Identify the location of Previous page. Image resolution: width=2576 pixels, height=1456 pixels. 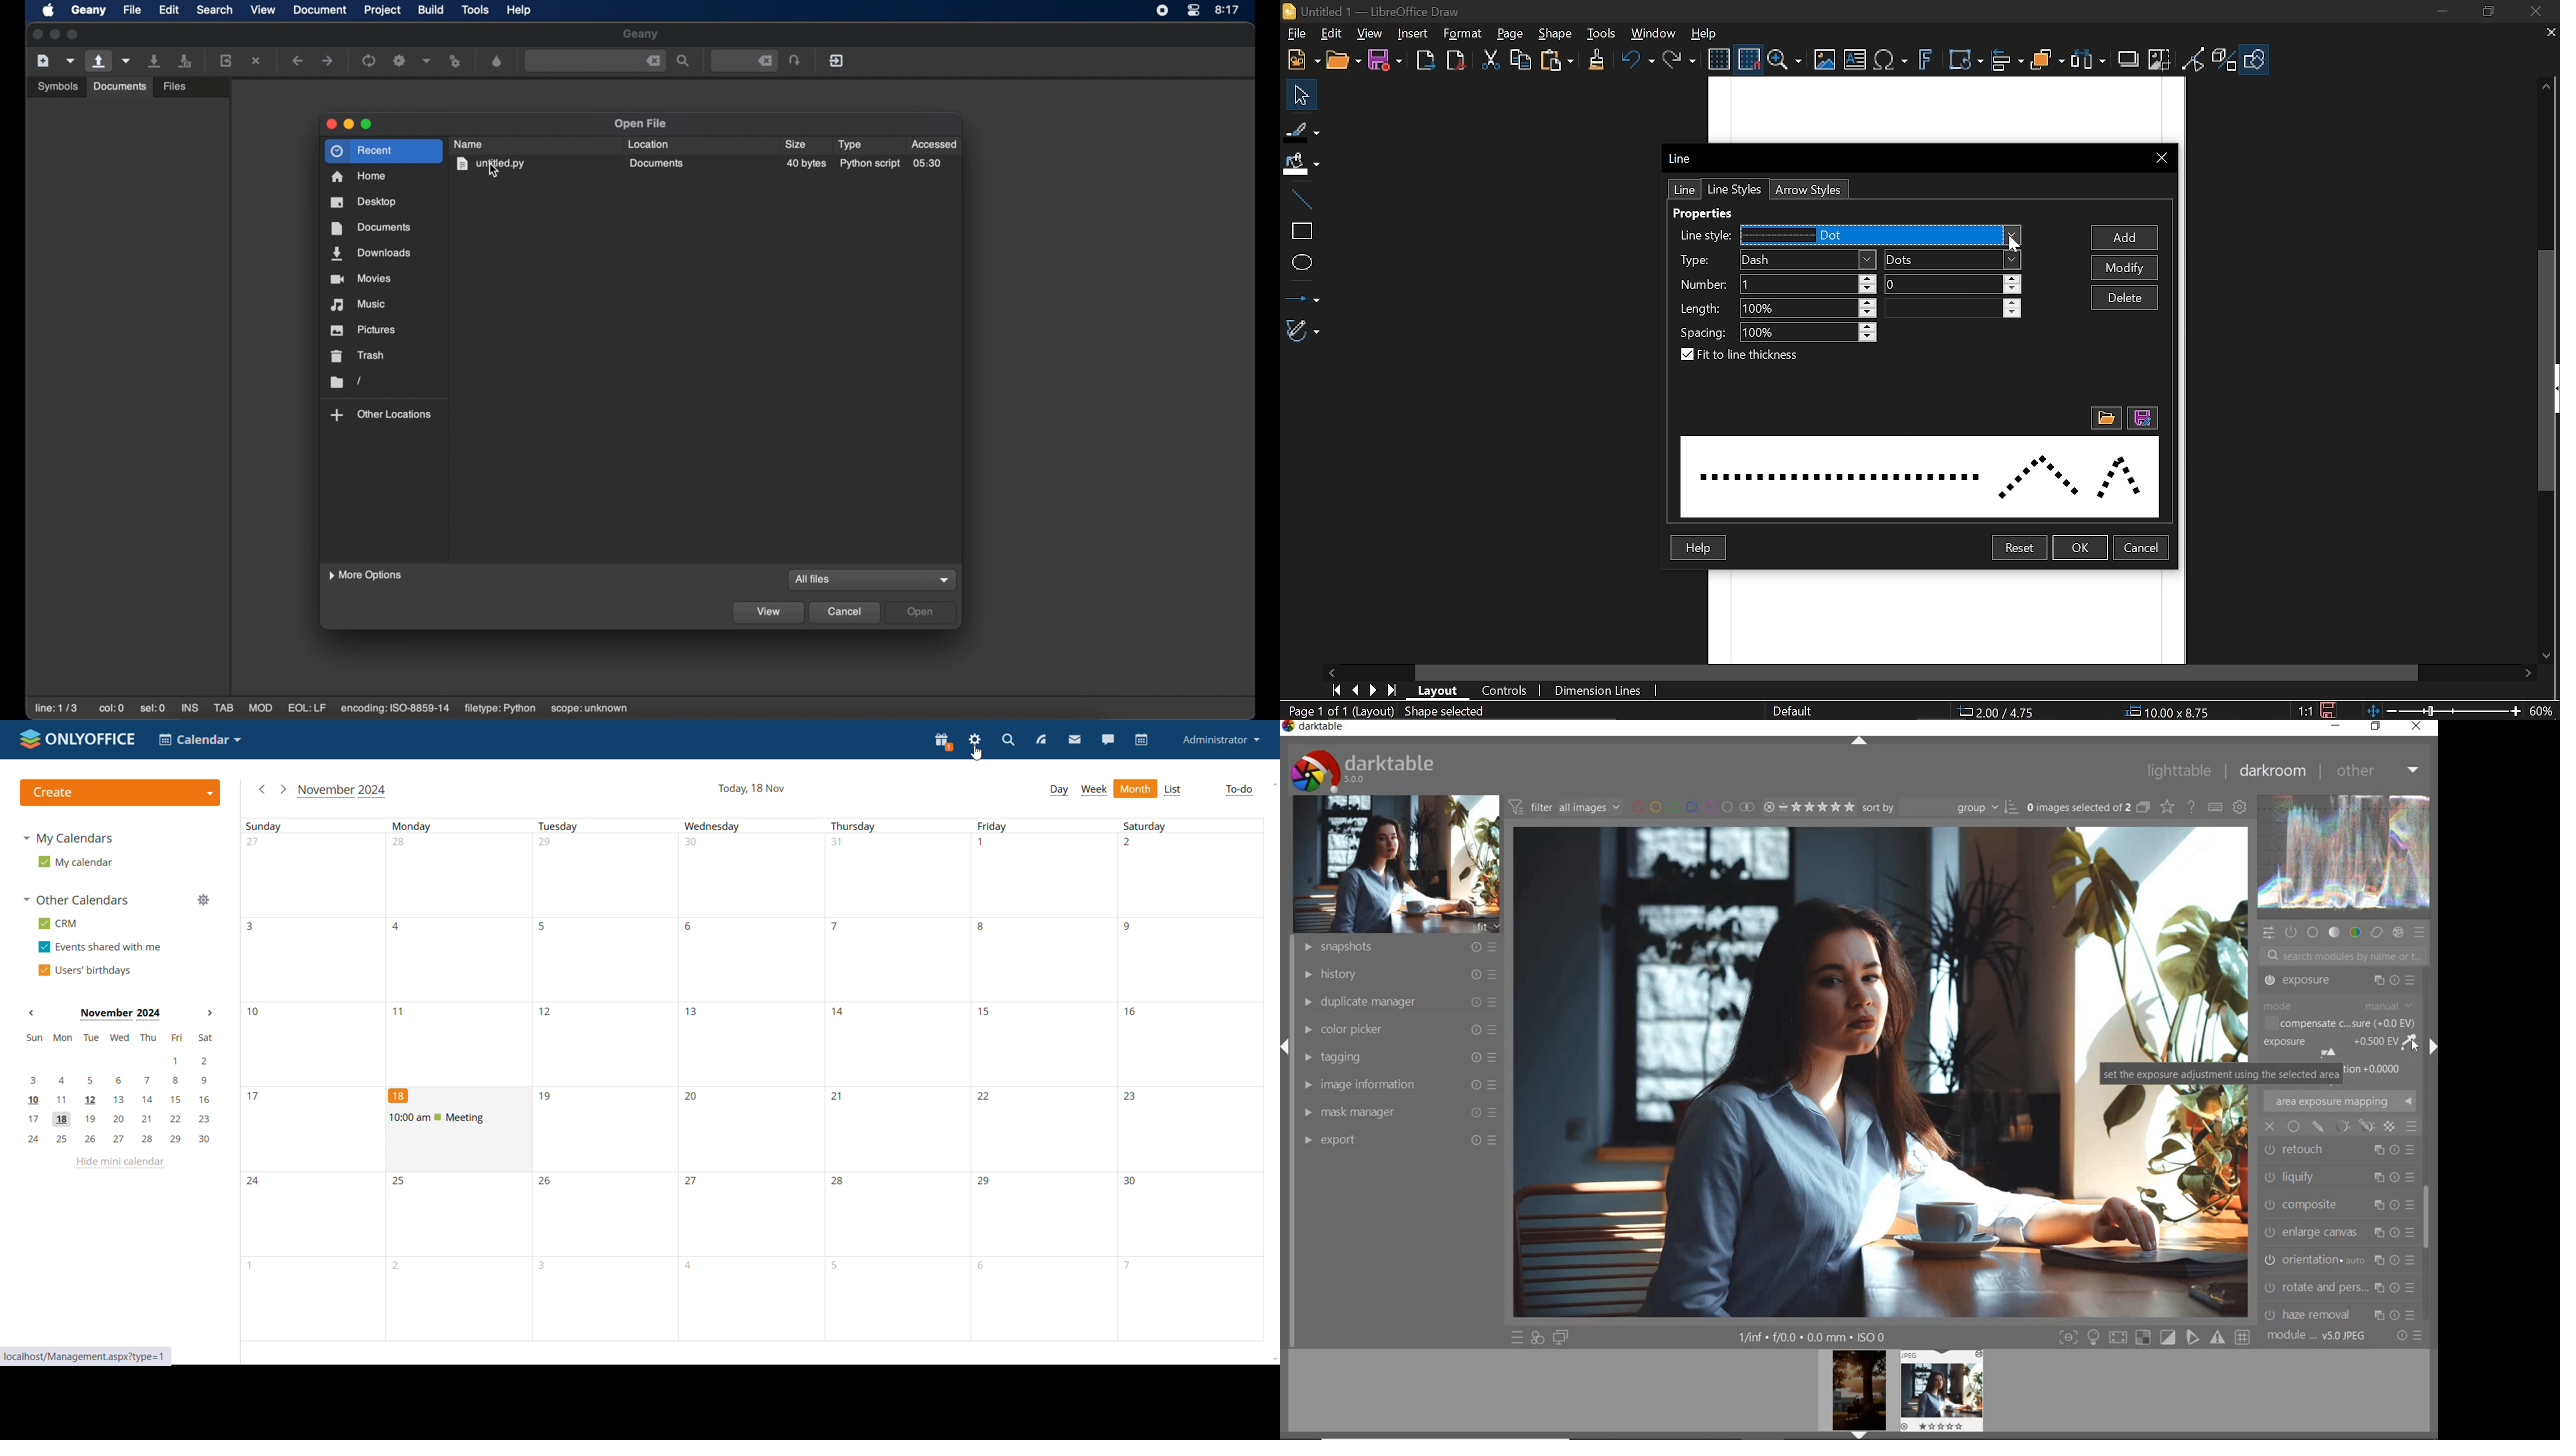
(1358, 689).